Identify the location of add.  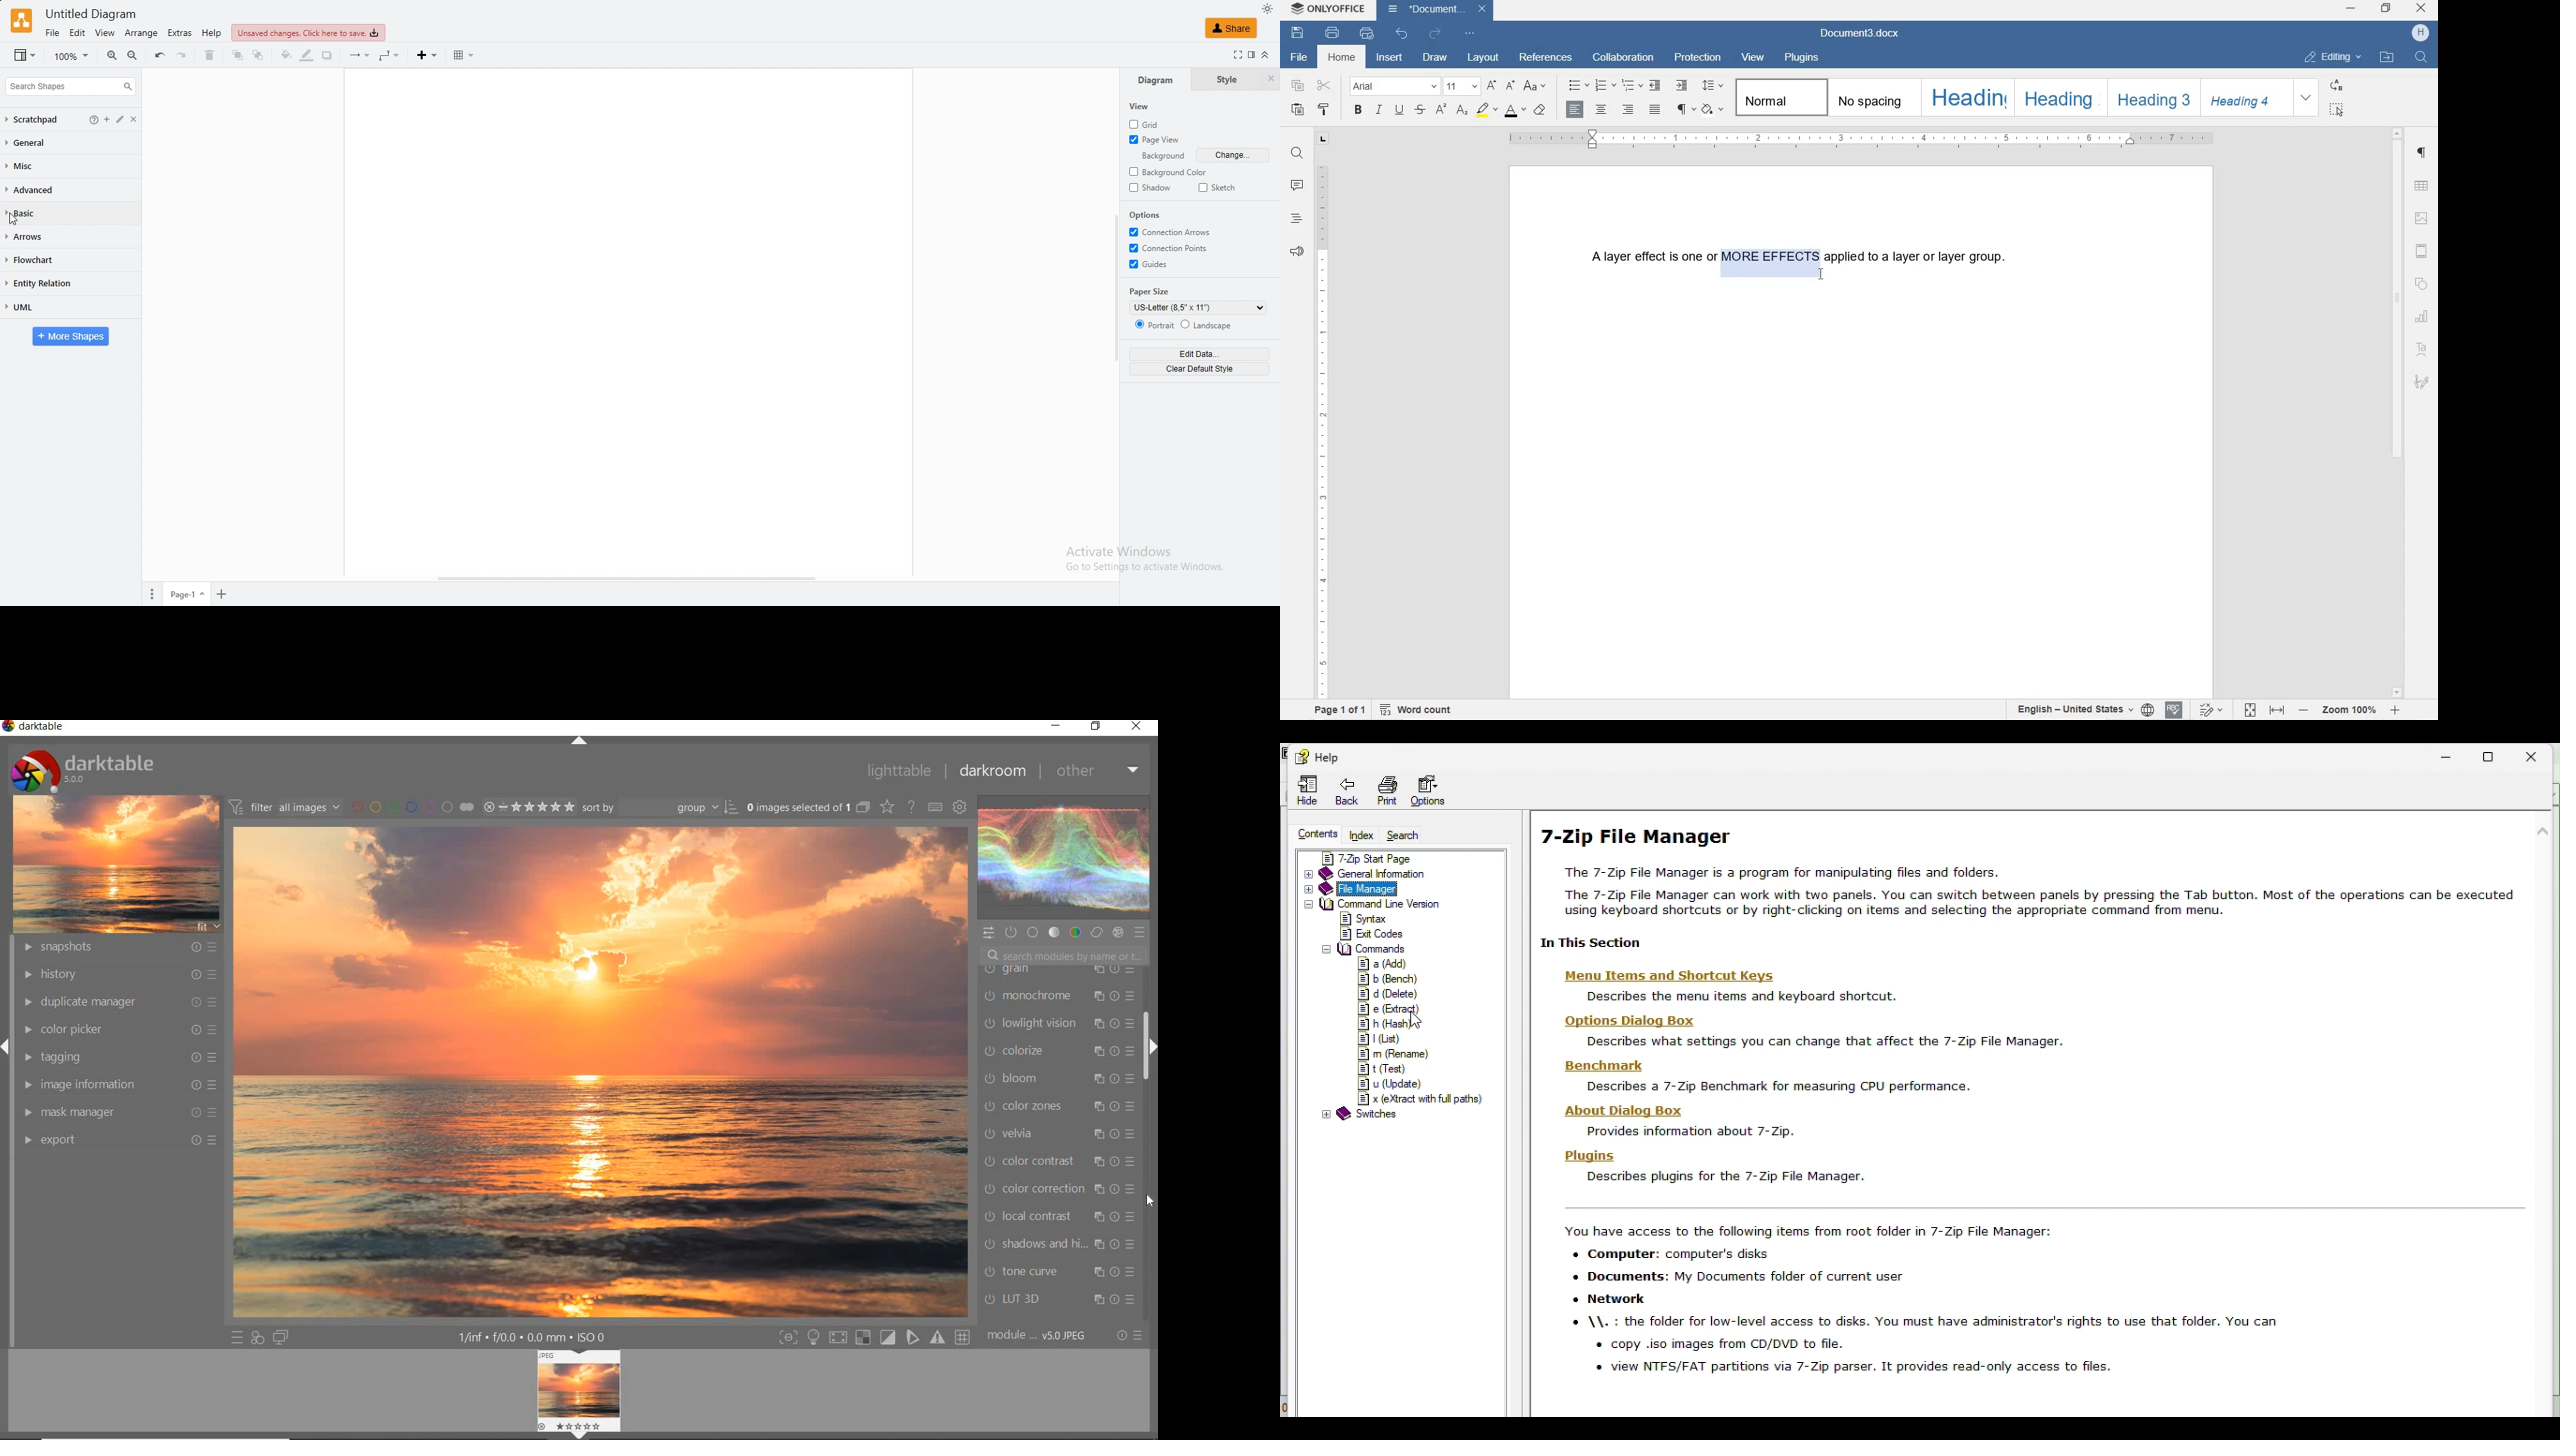
(105, 119).